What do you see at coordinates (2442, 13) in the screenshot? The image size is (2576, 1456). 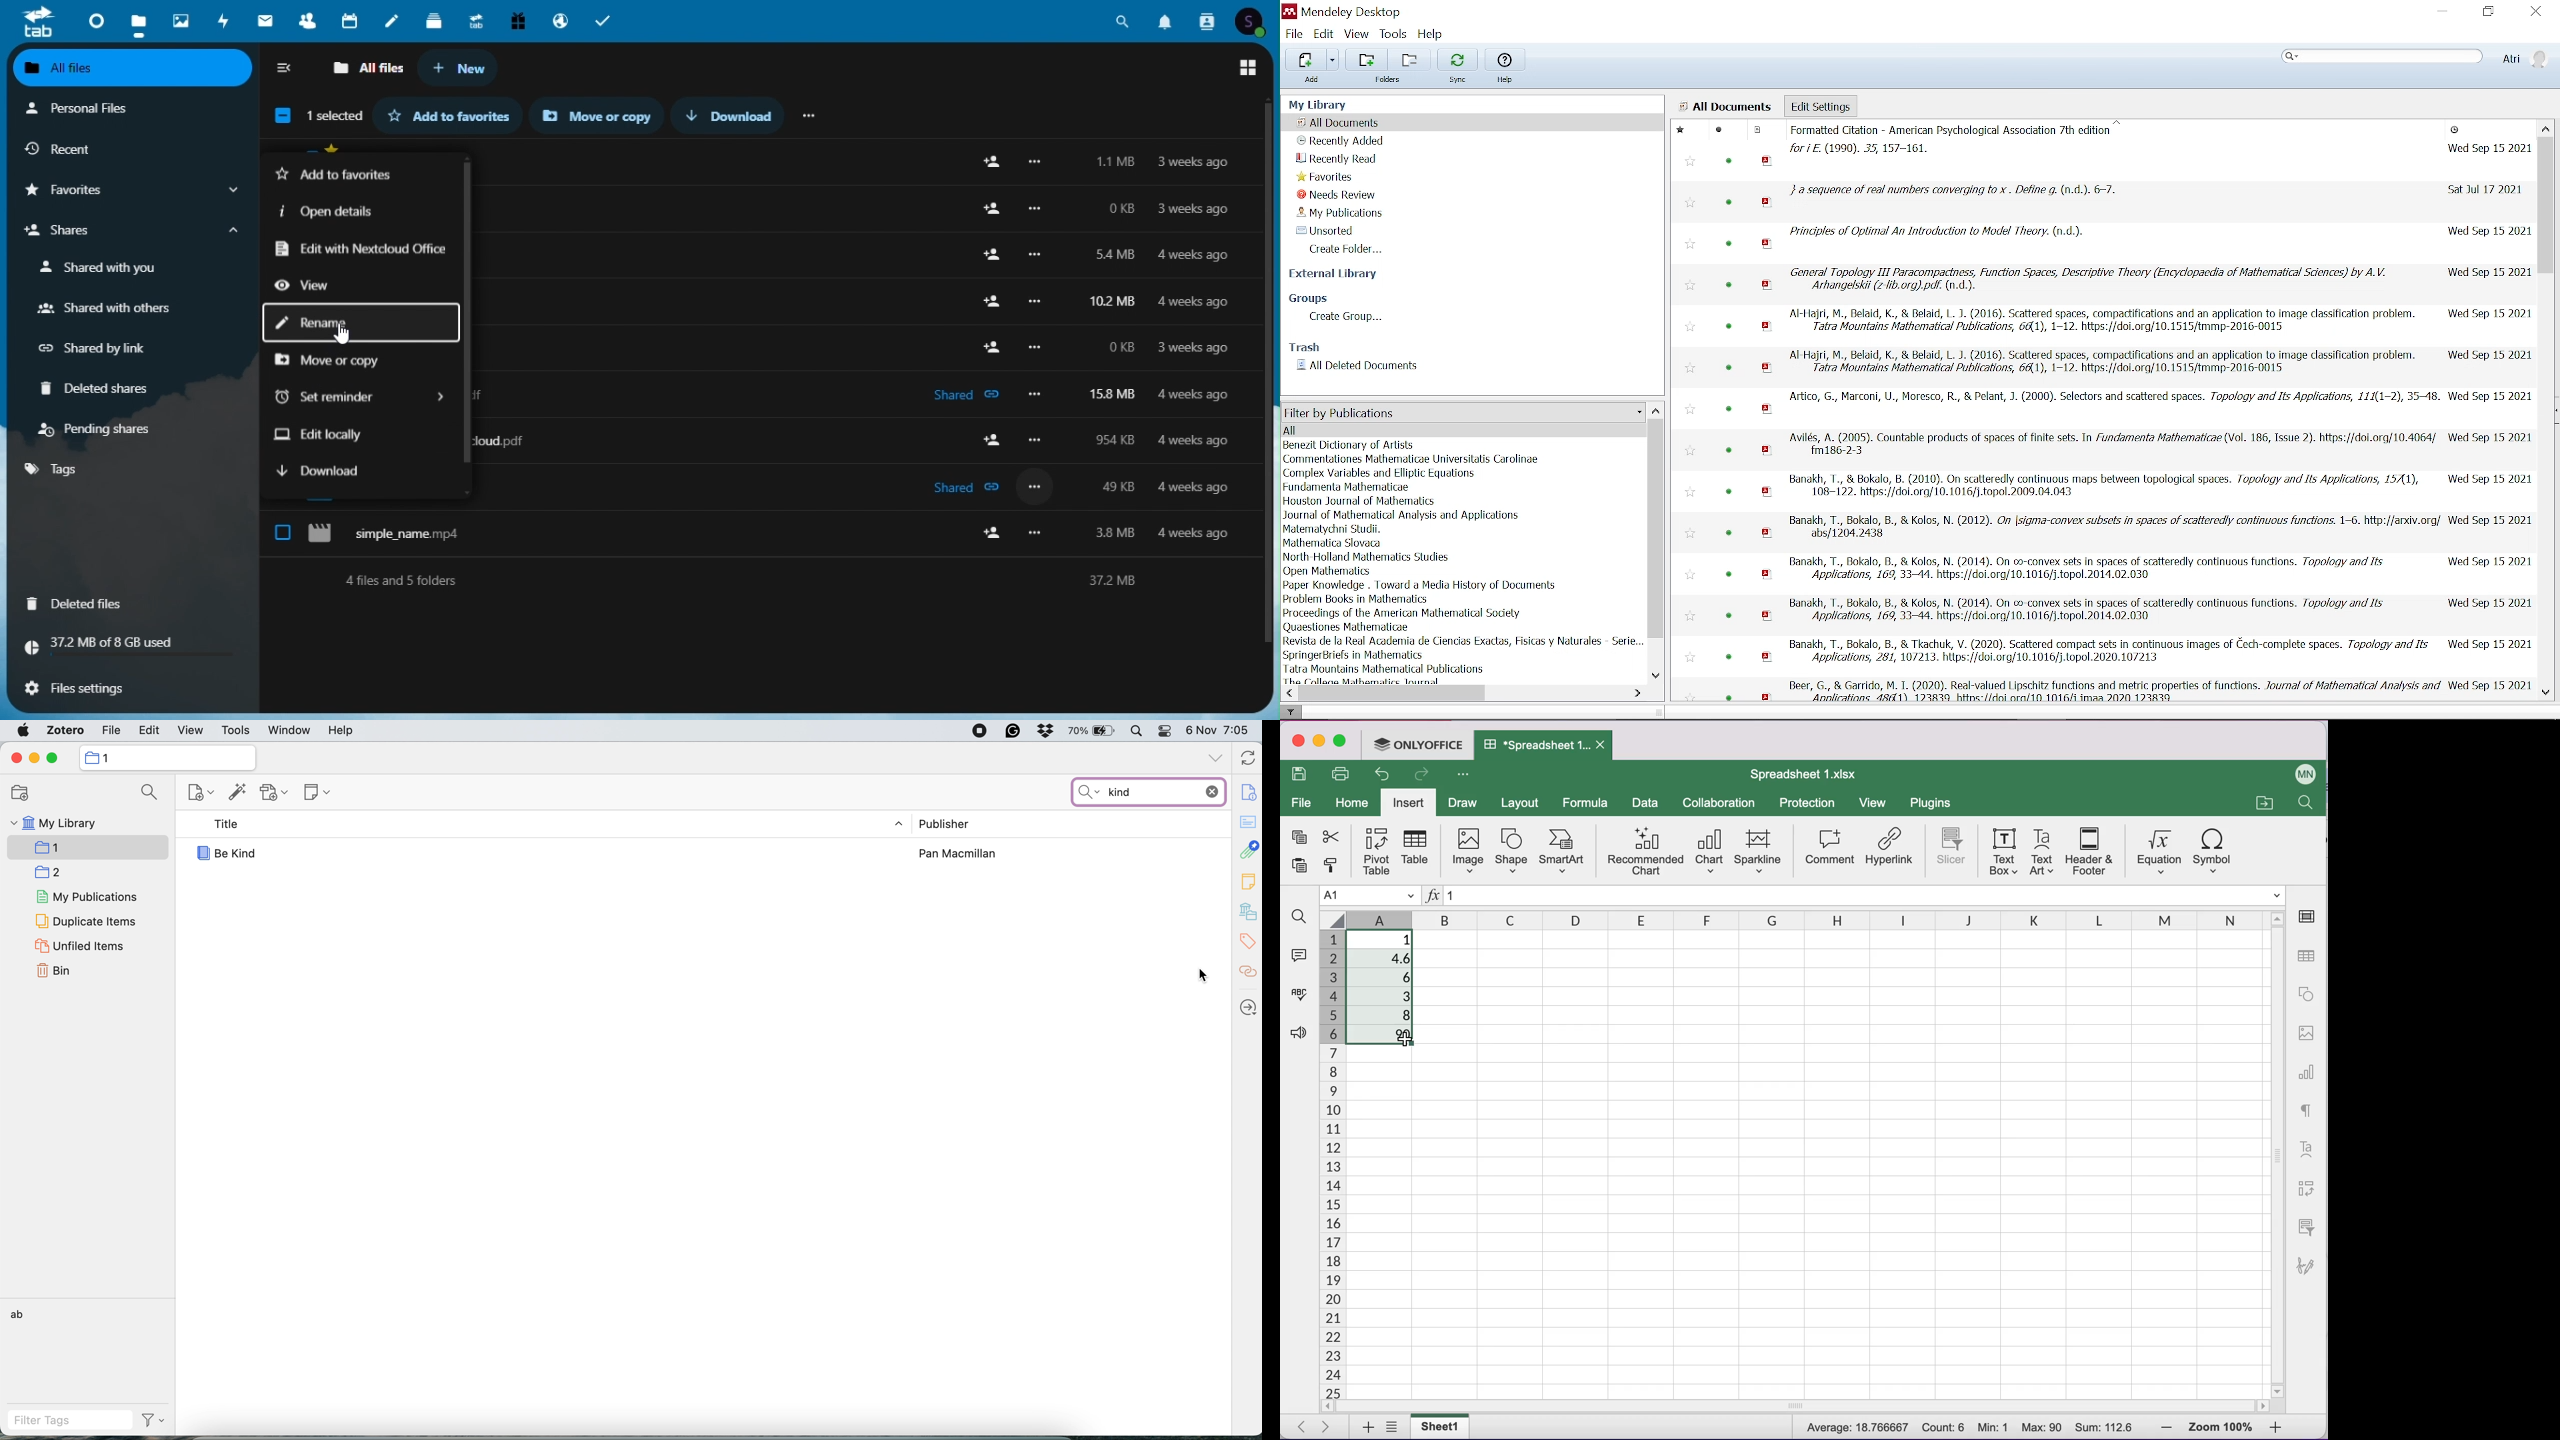 I see `Minimize` at bounding box center [2442, 13].